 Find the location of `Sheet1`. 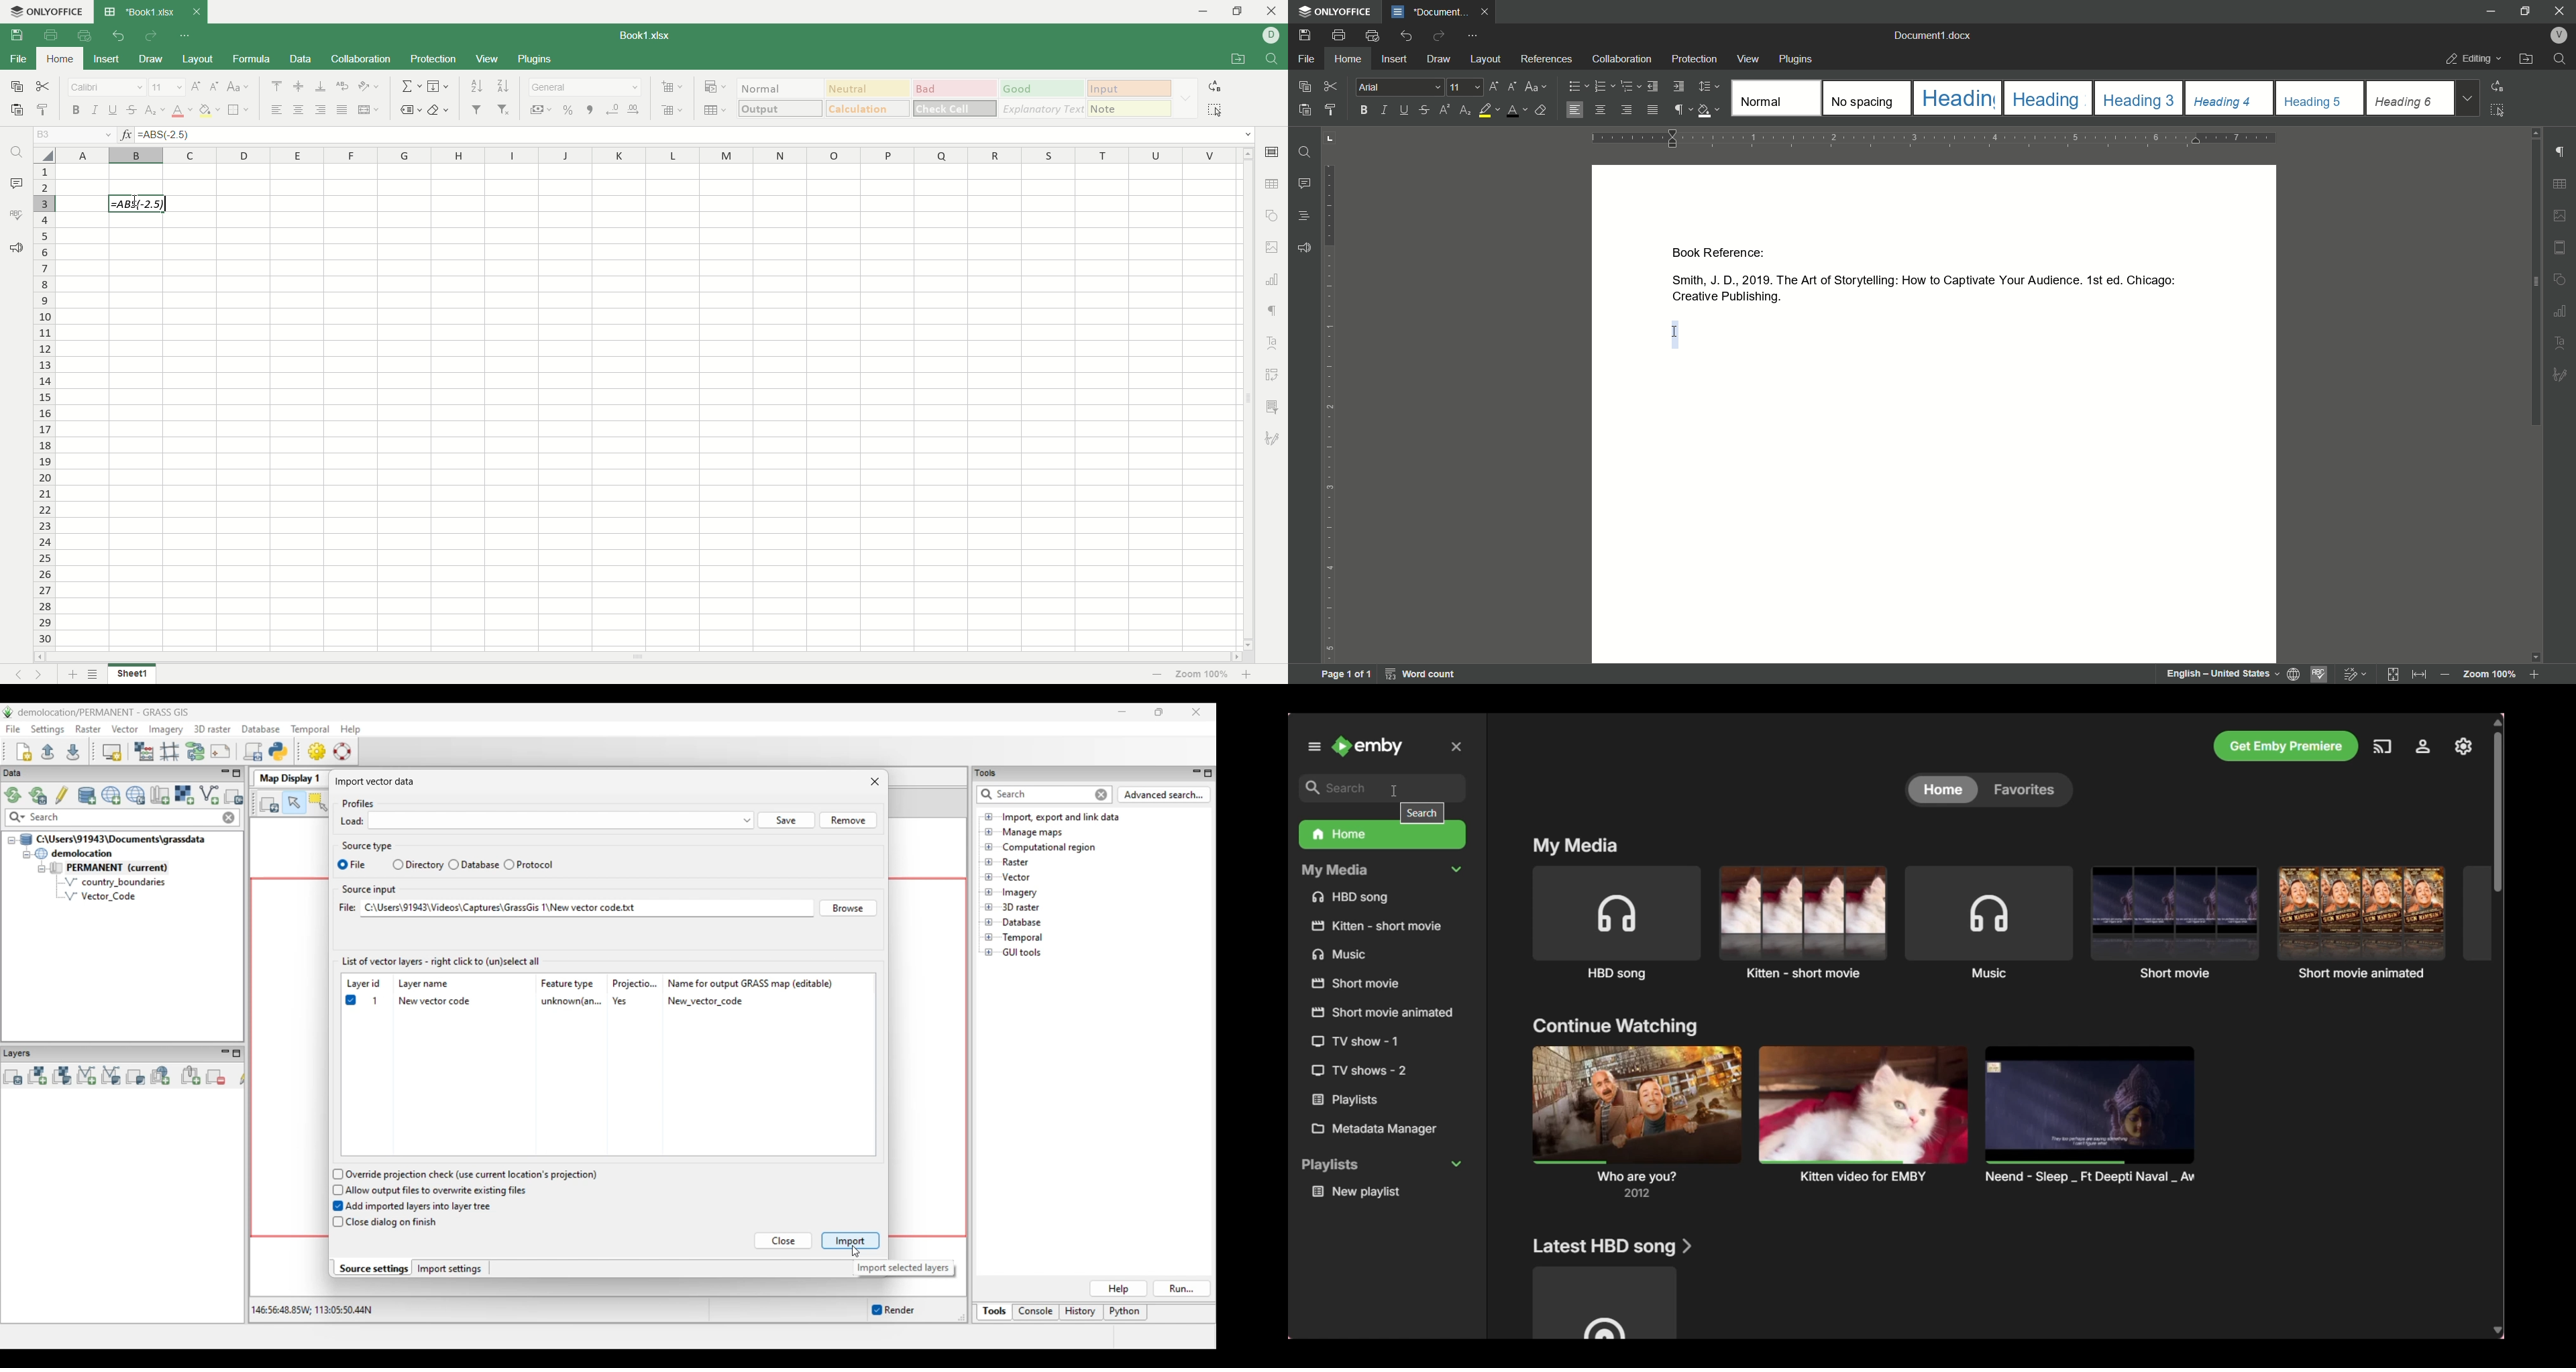

Sheet1 is located at coordinates (132, 673).